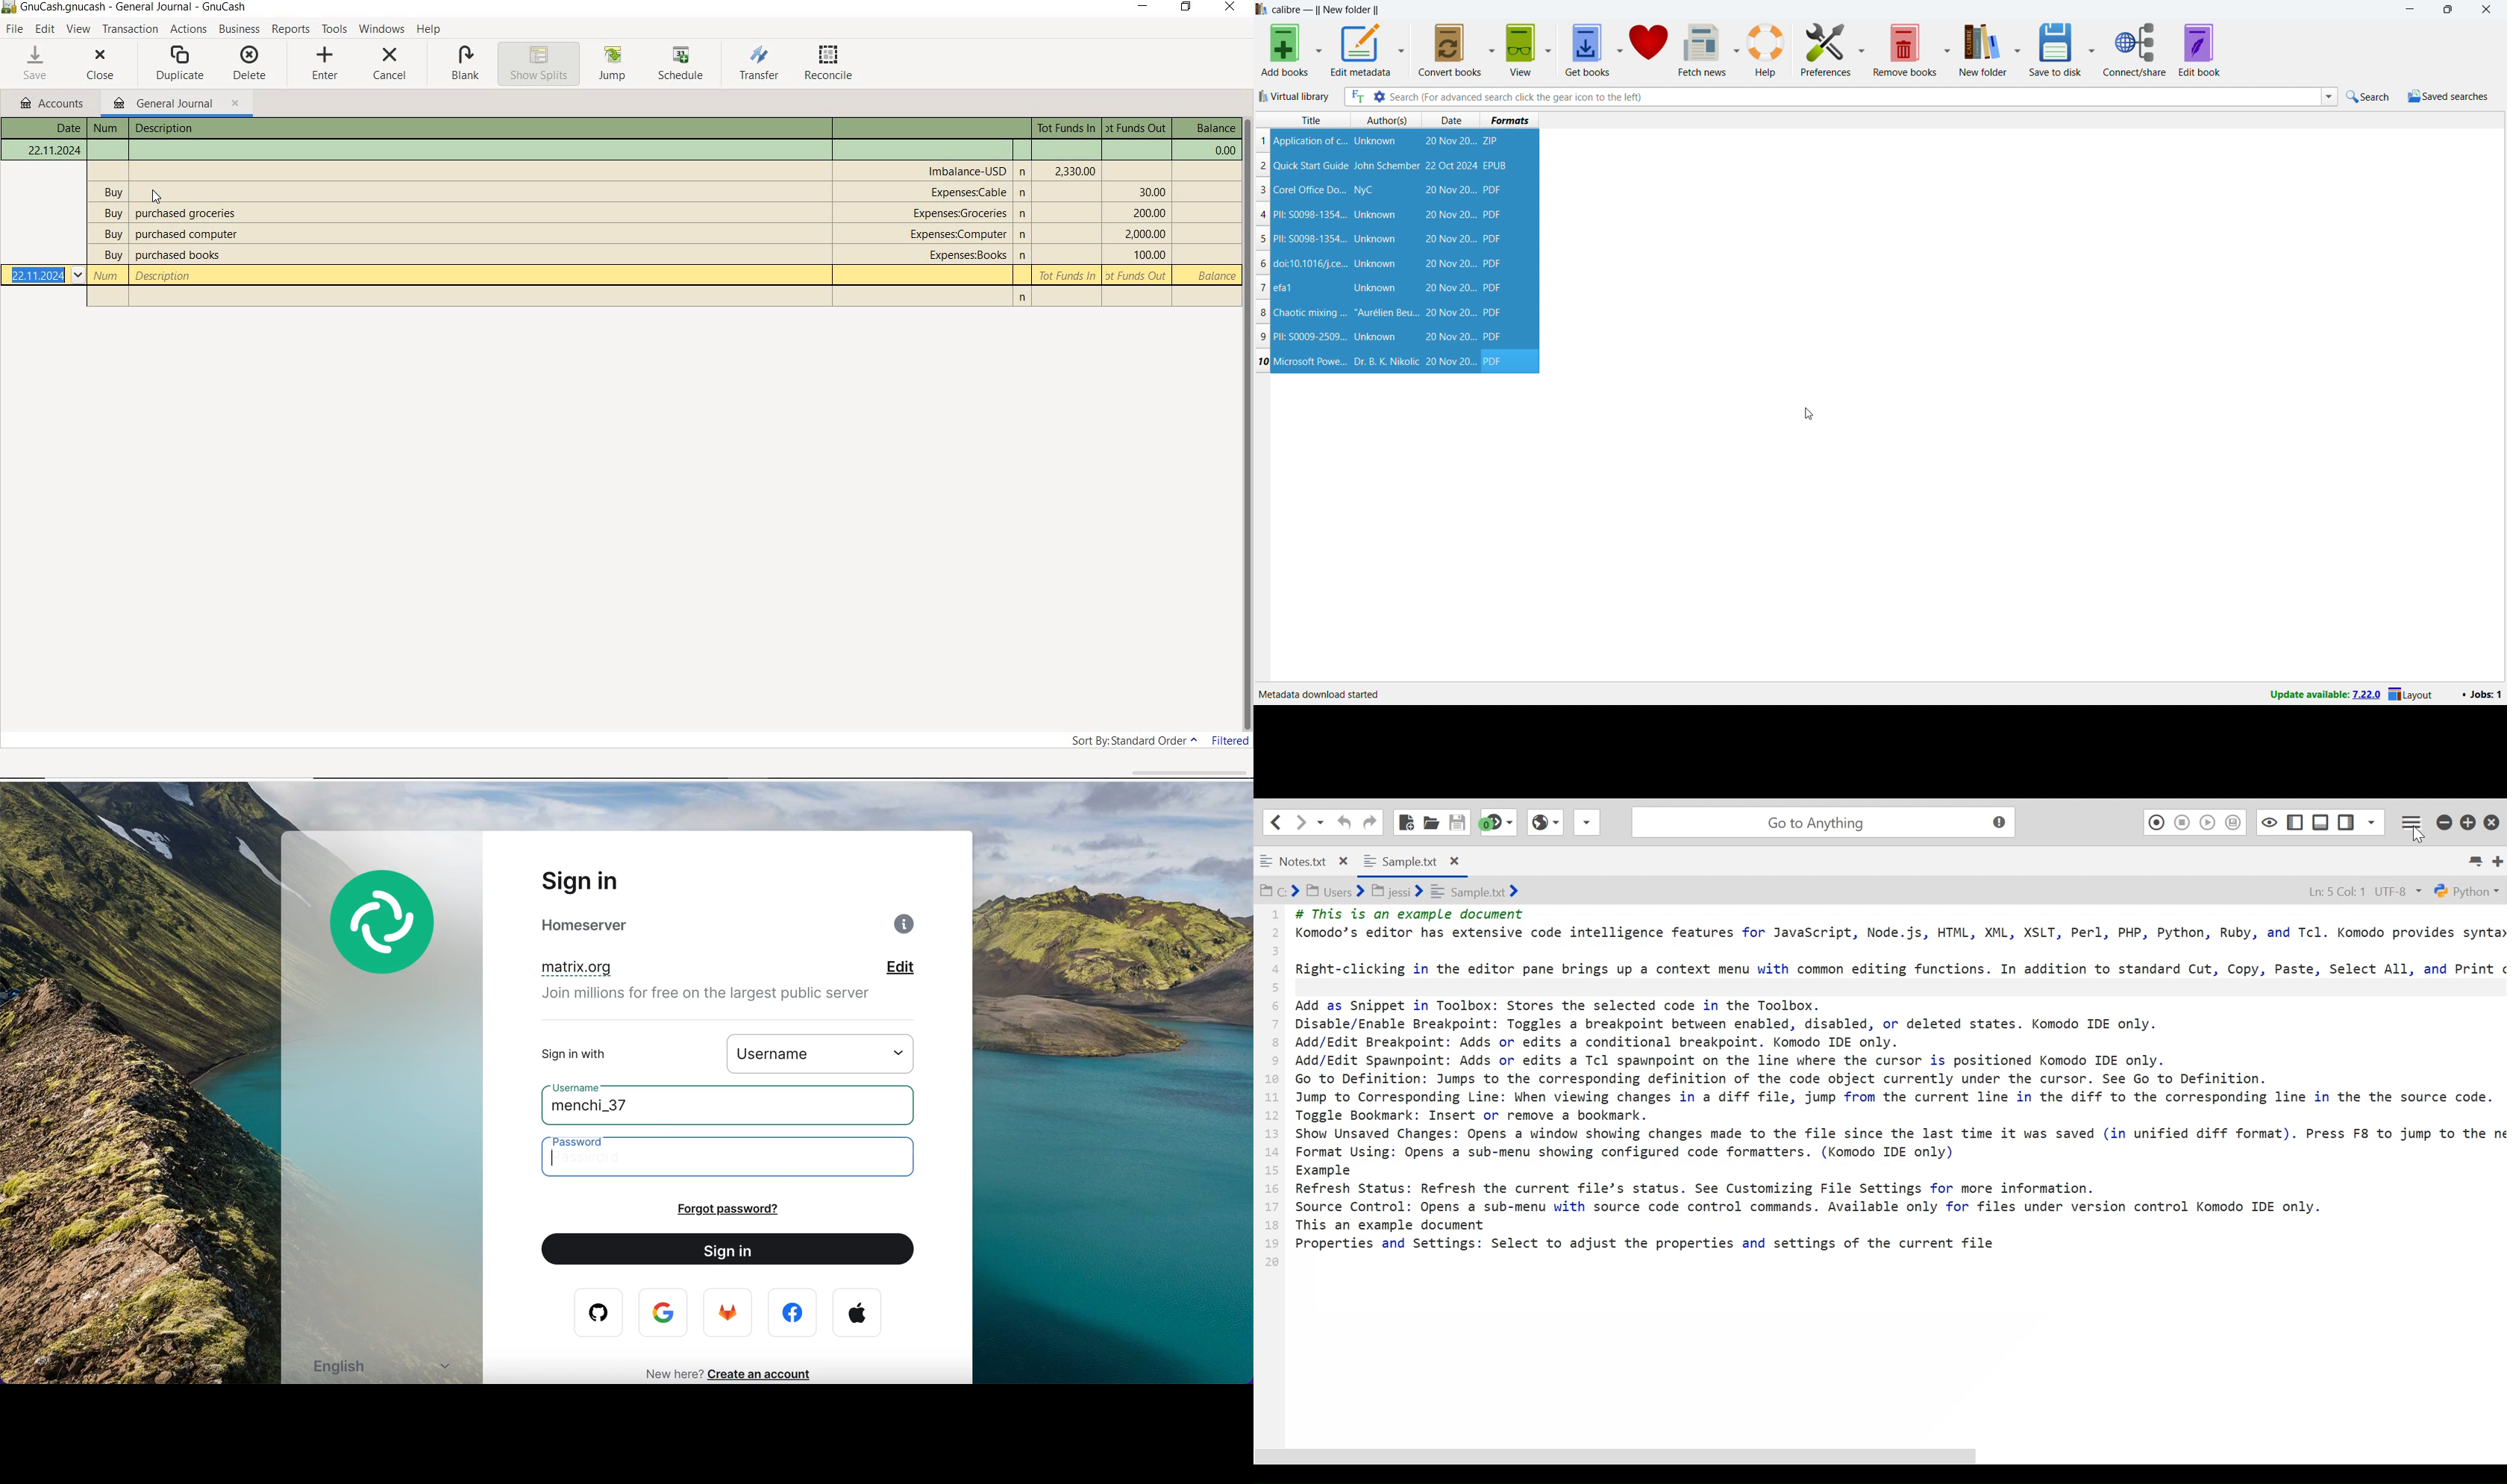 The height and width of the screenshot is (1484, 2520). I want to click on 2, so click(1263, 166).